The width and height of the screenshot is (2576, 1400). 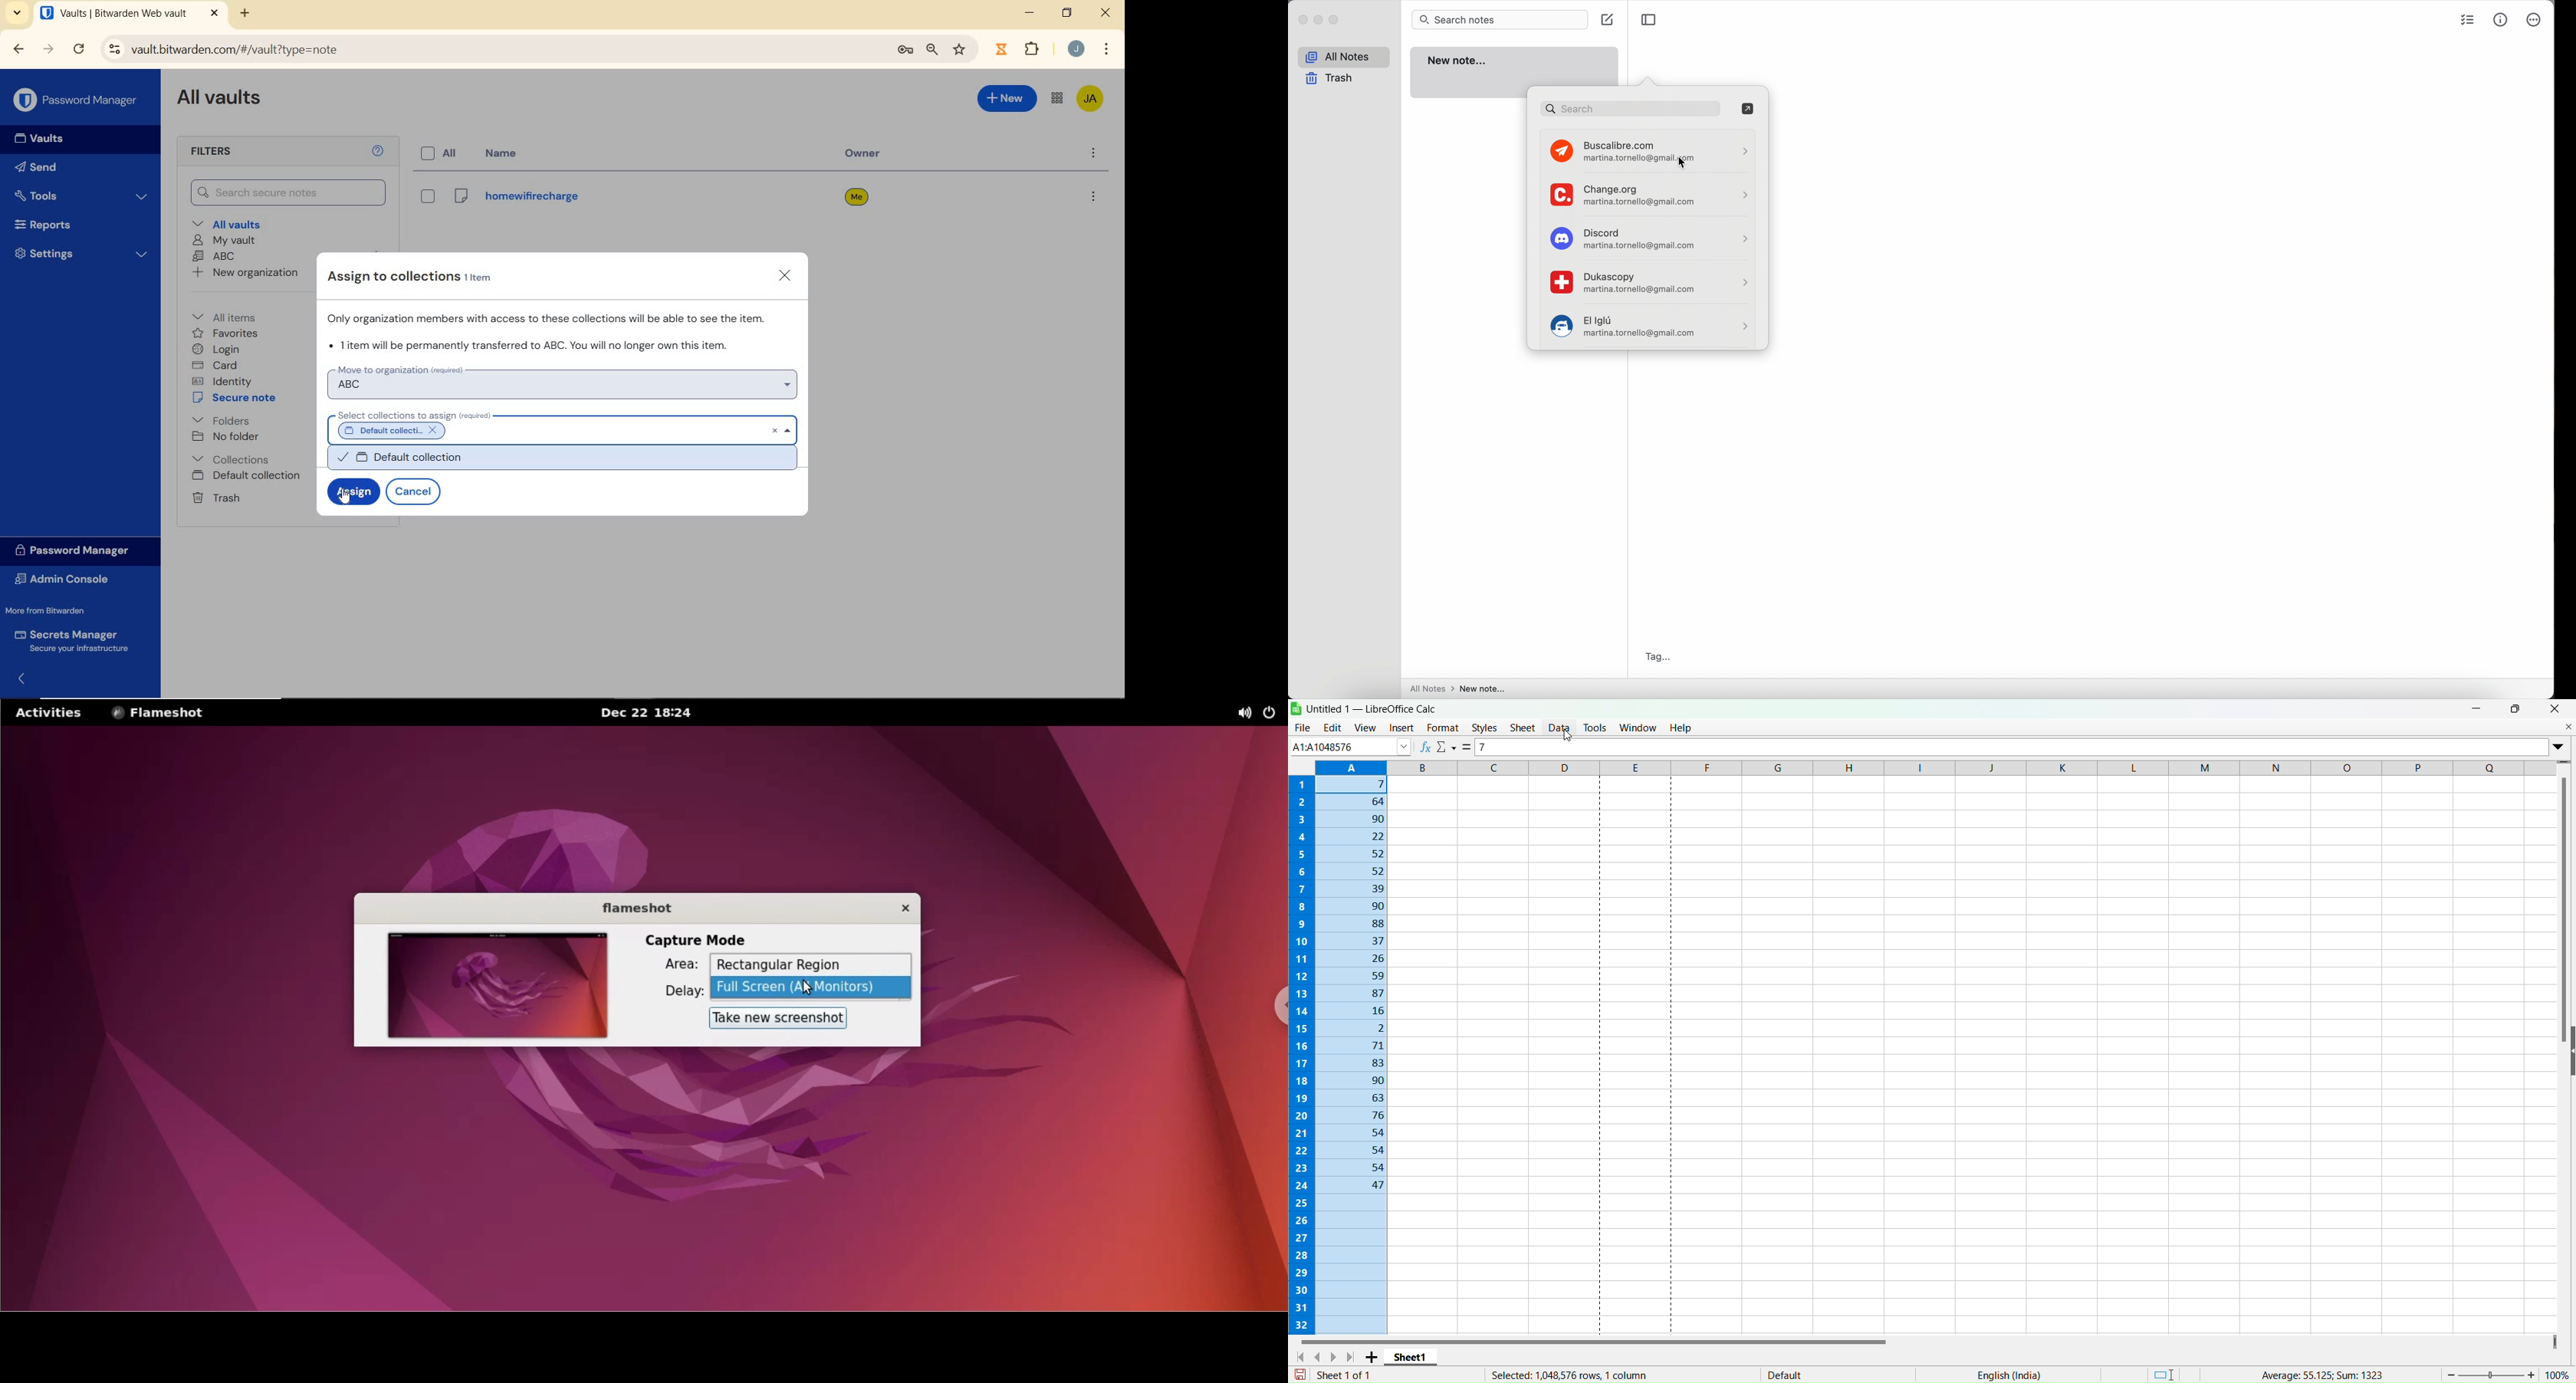 I want to click on cancel, so click(x=416, y=492).